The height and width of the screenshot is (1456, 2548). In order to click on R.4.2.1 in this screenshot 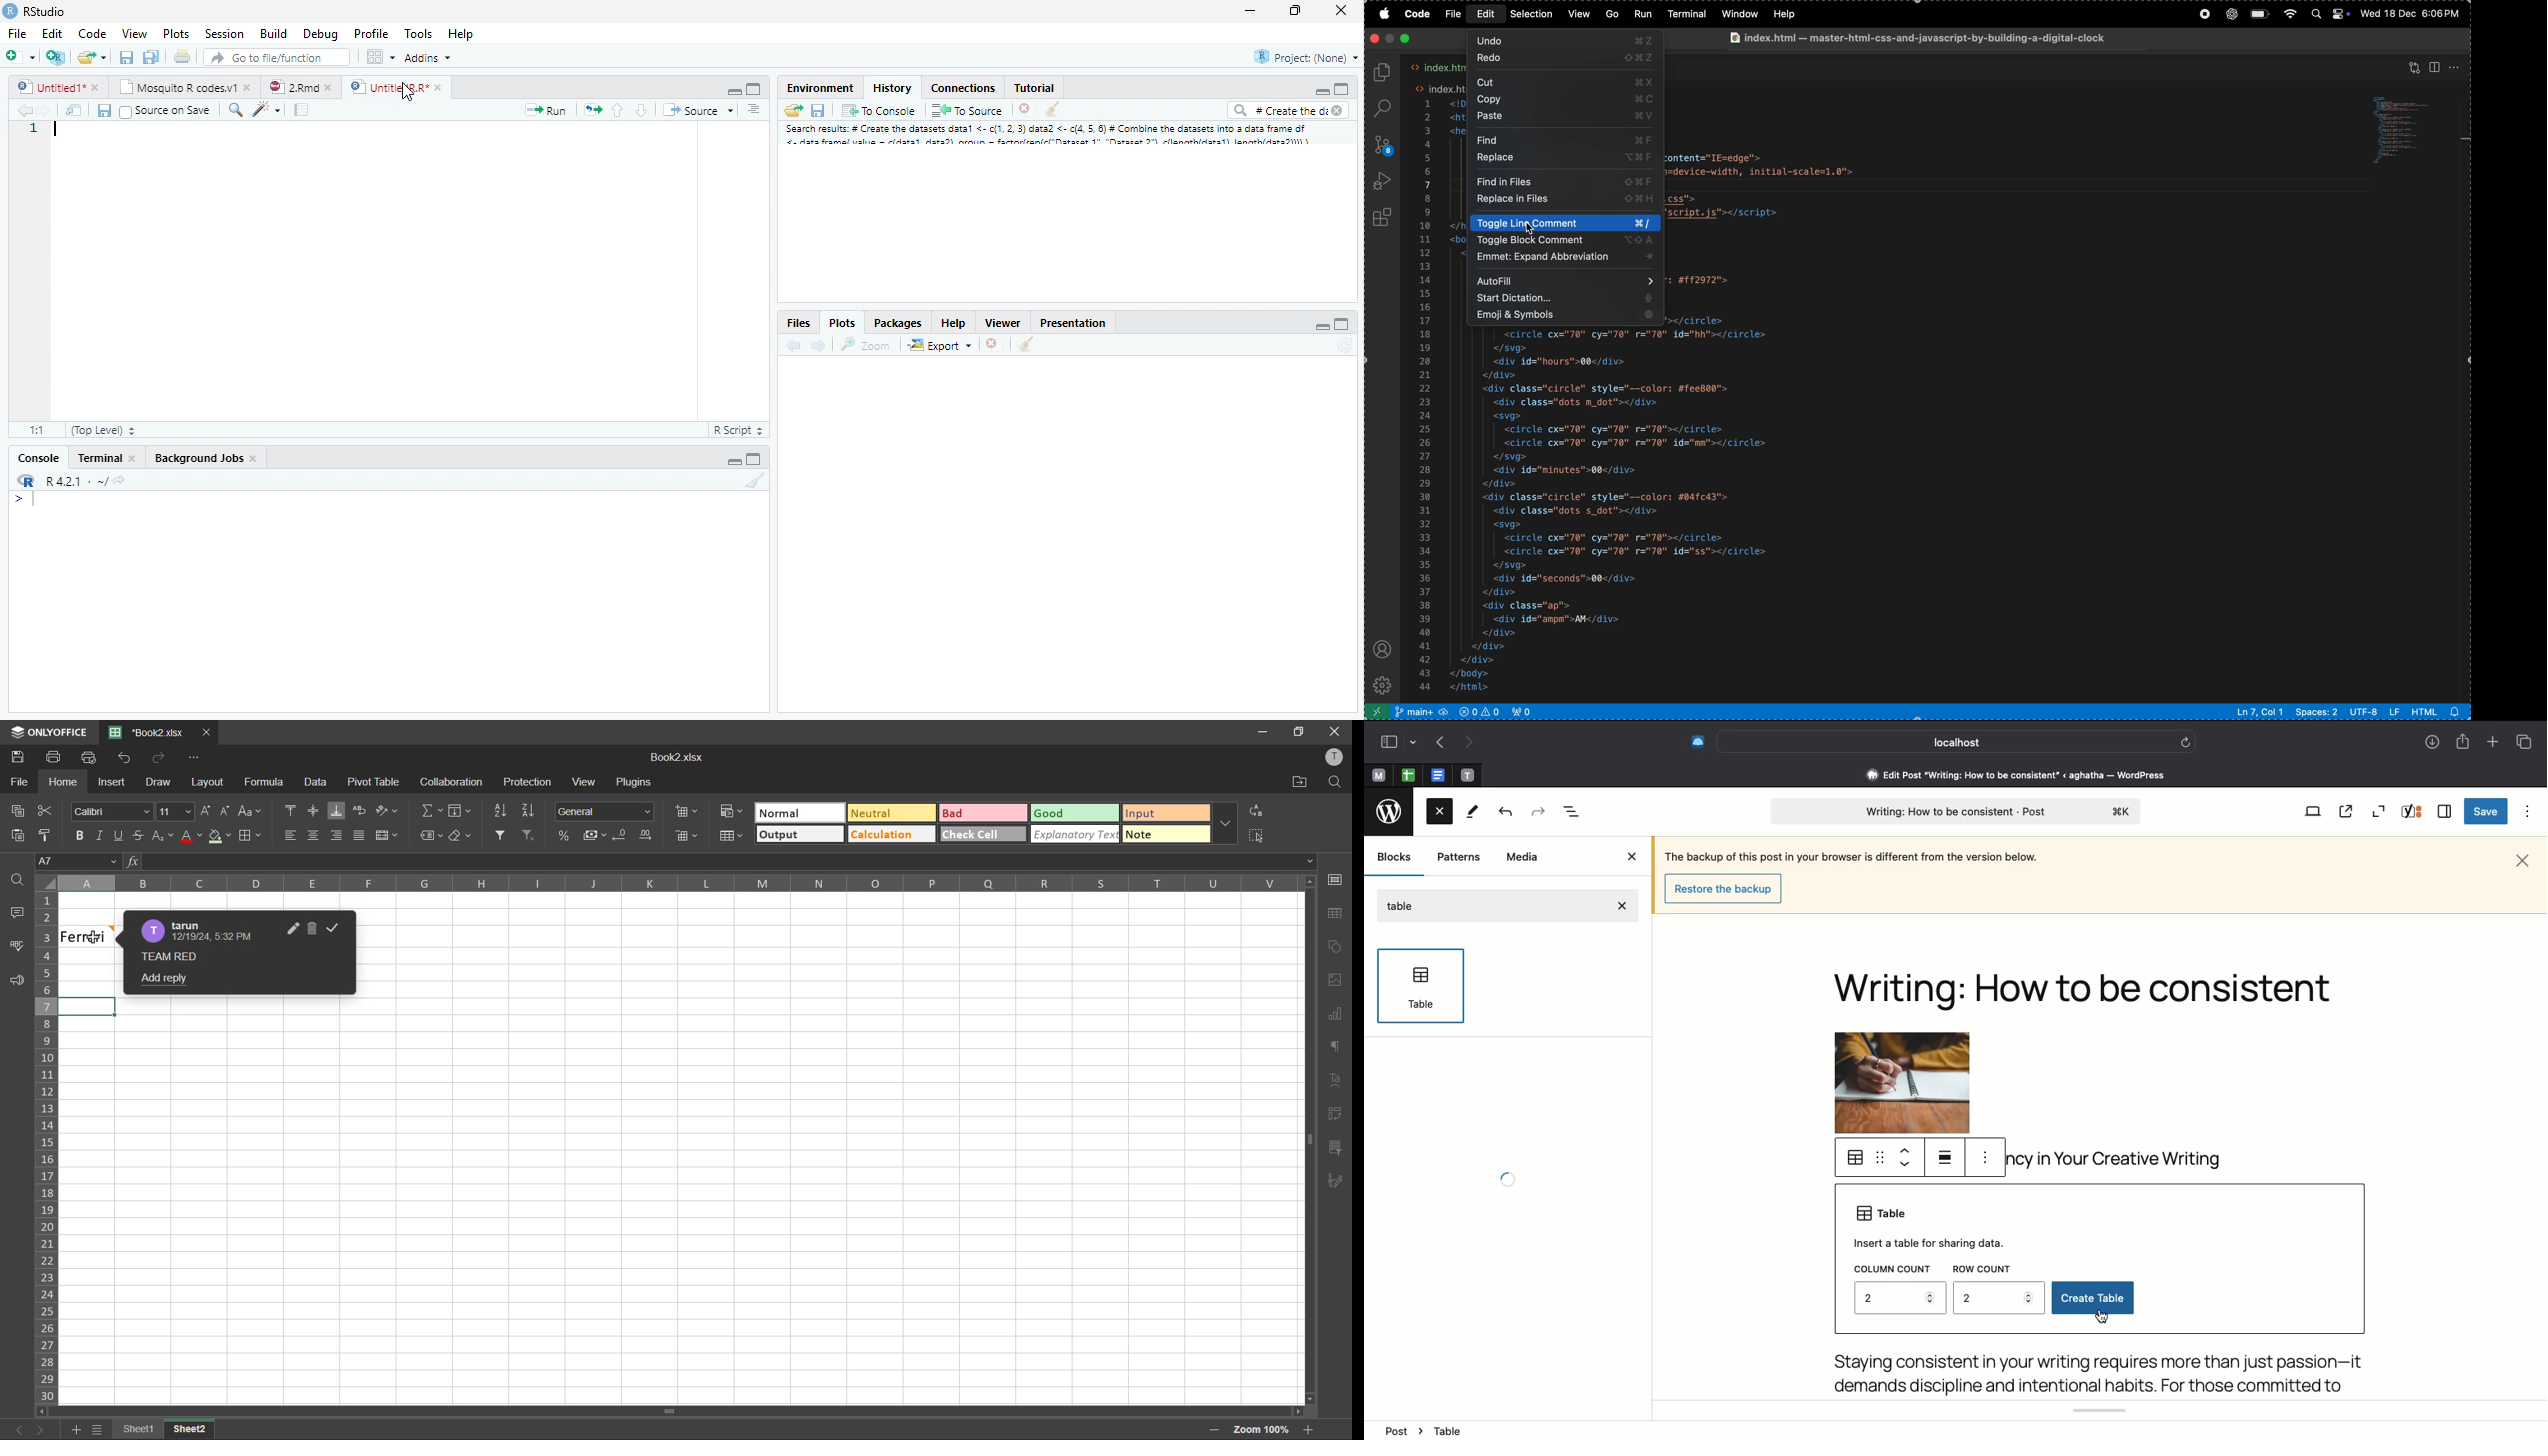, I will do `click(65, 481)`.